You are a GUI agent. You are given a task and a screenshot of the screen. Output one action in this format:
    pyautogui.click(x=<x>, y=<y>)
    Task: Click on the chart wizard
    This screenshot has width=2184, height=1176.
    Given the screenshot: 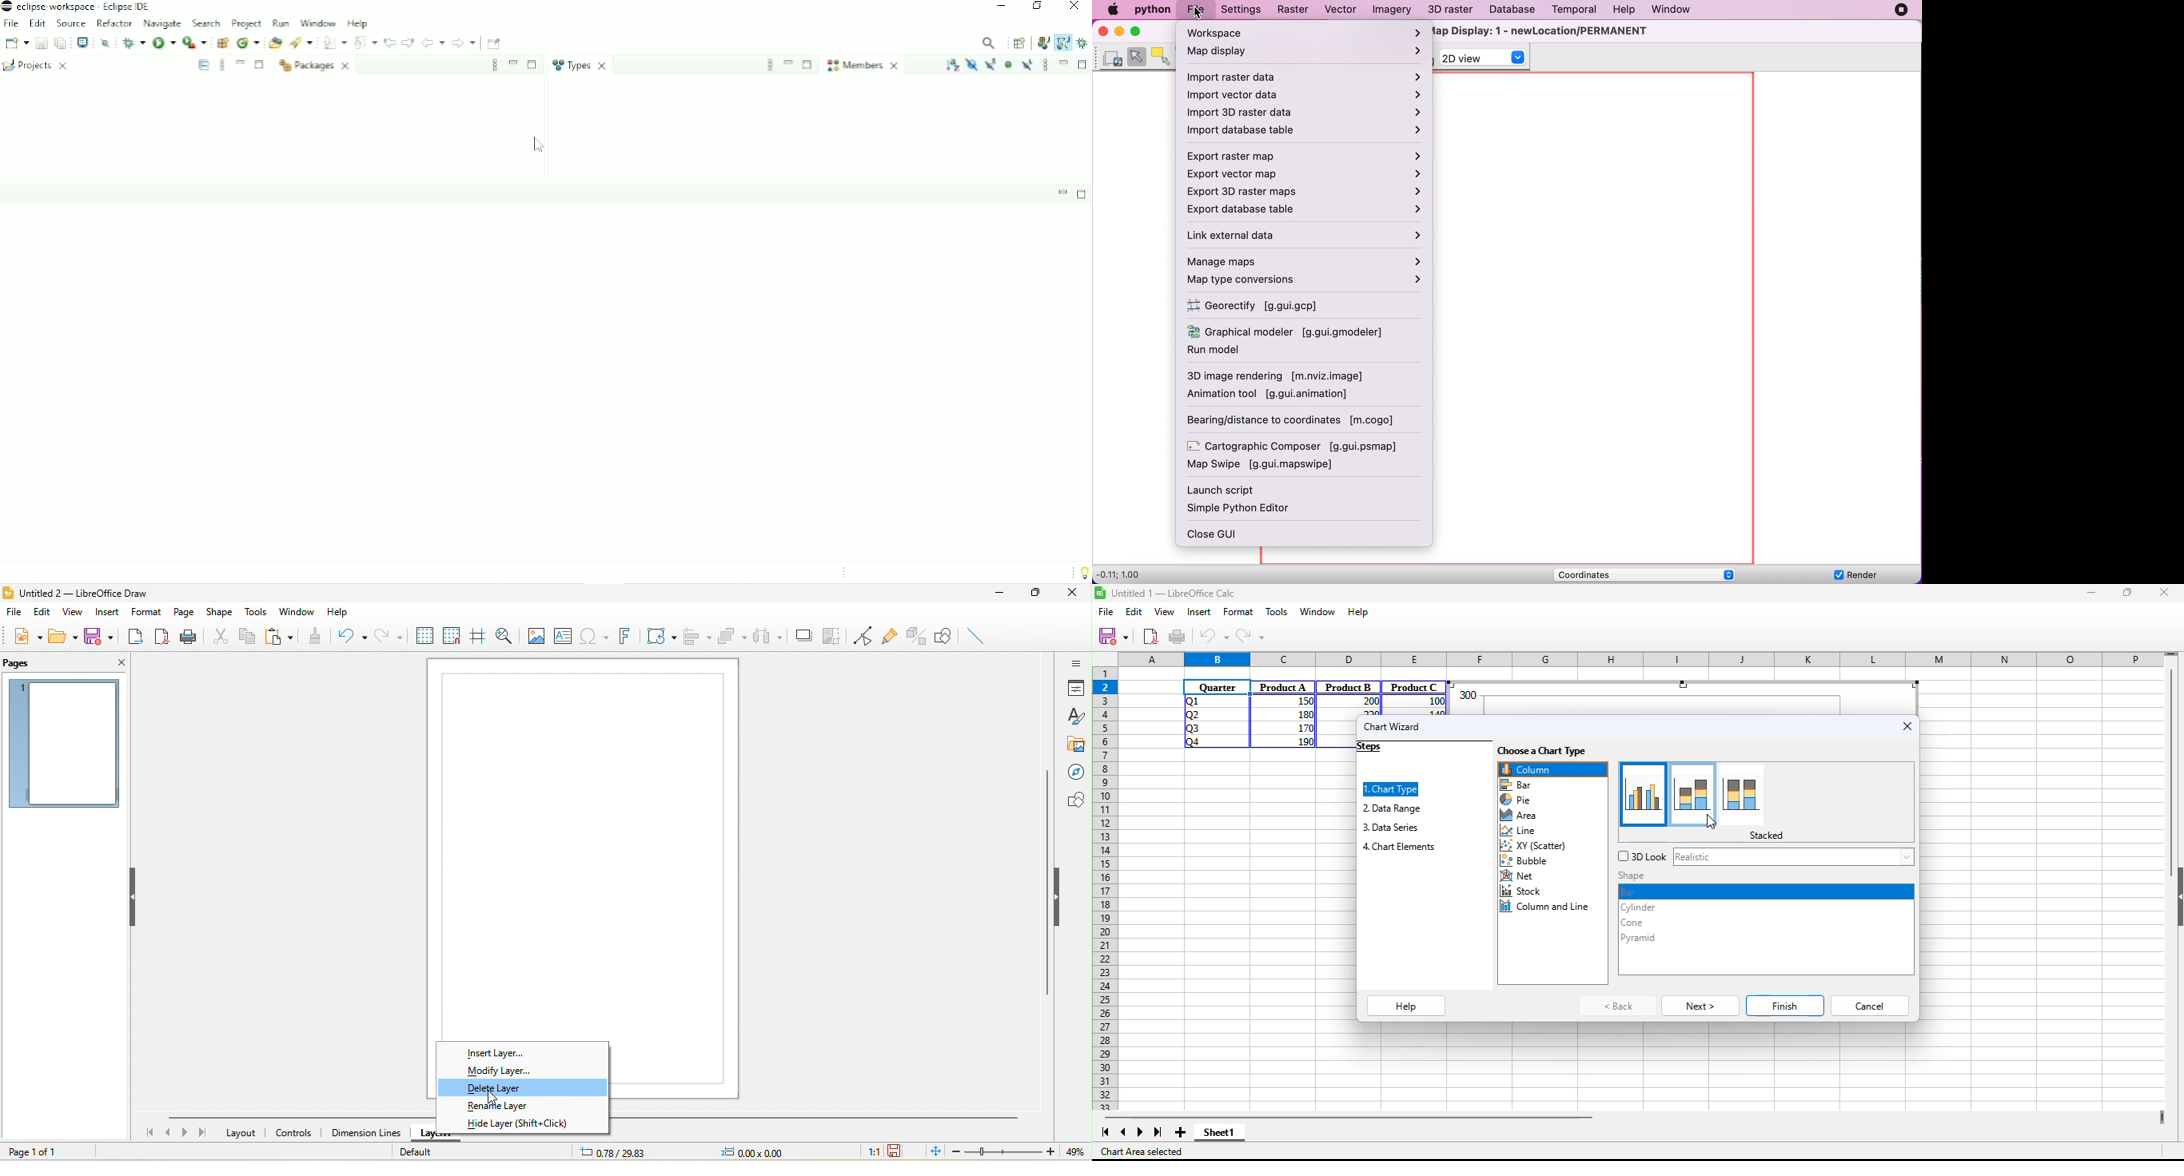 What is the action you would take?
    pyautogui.click(x=1392, y=726)
    